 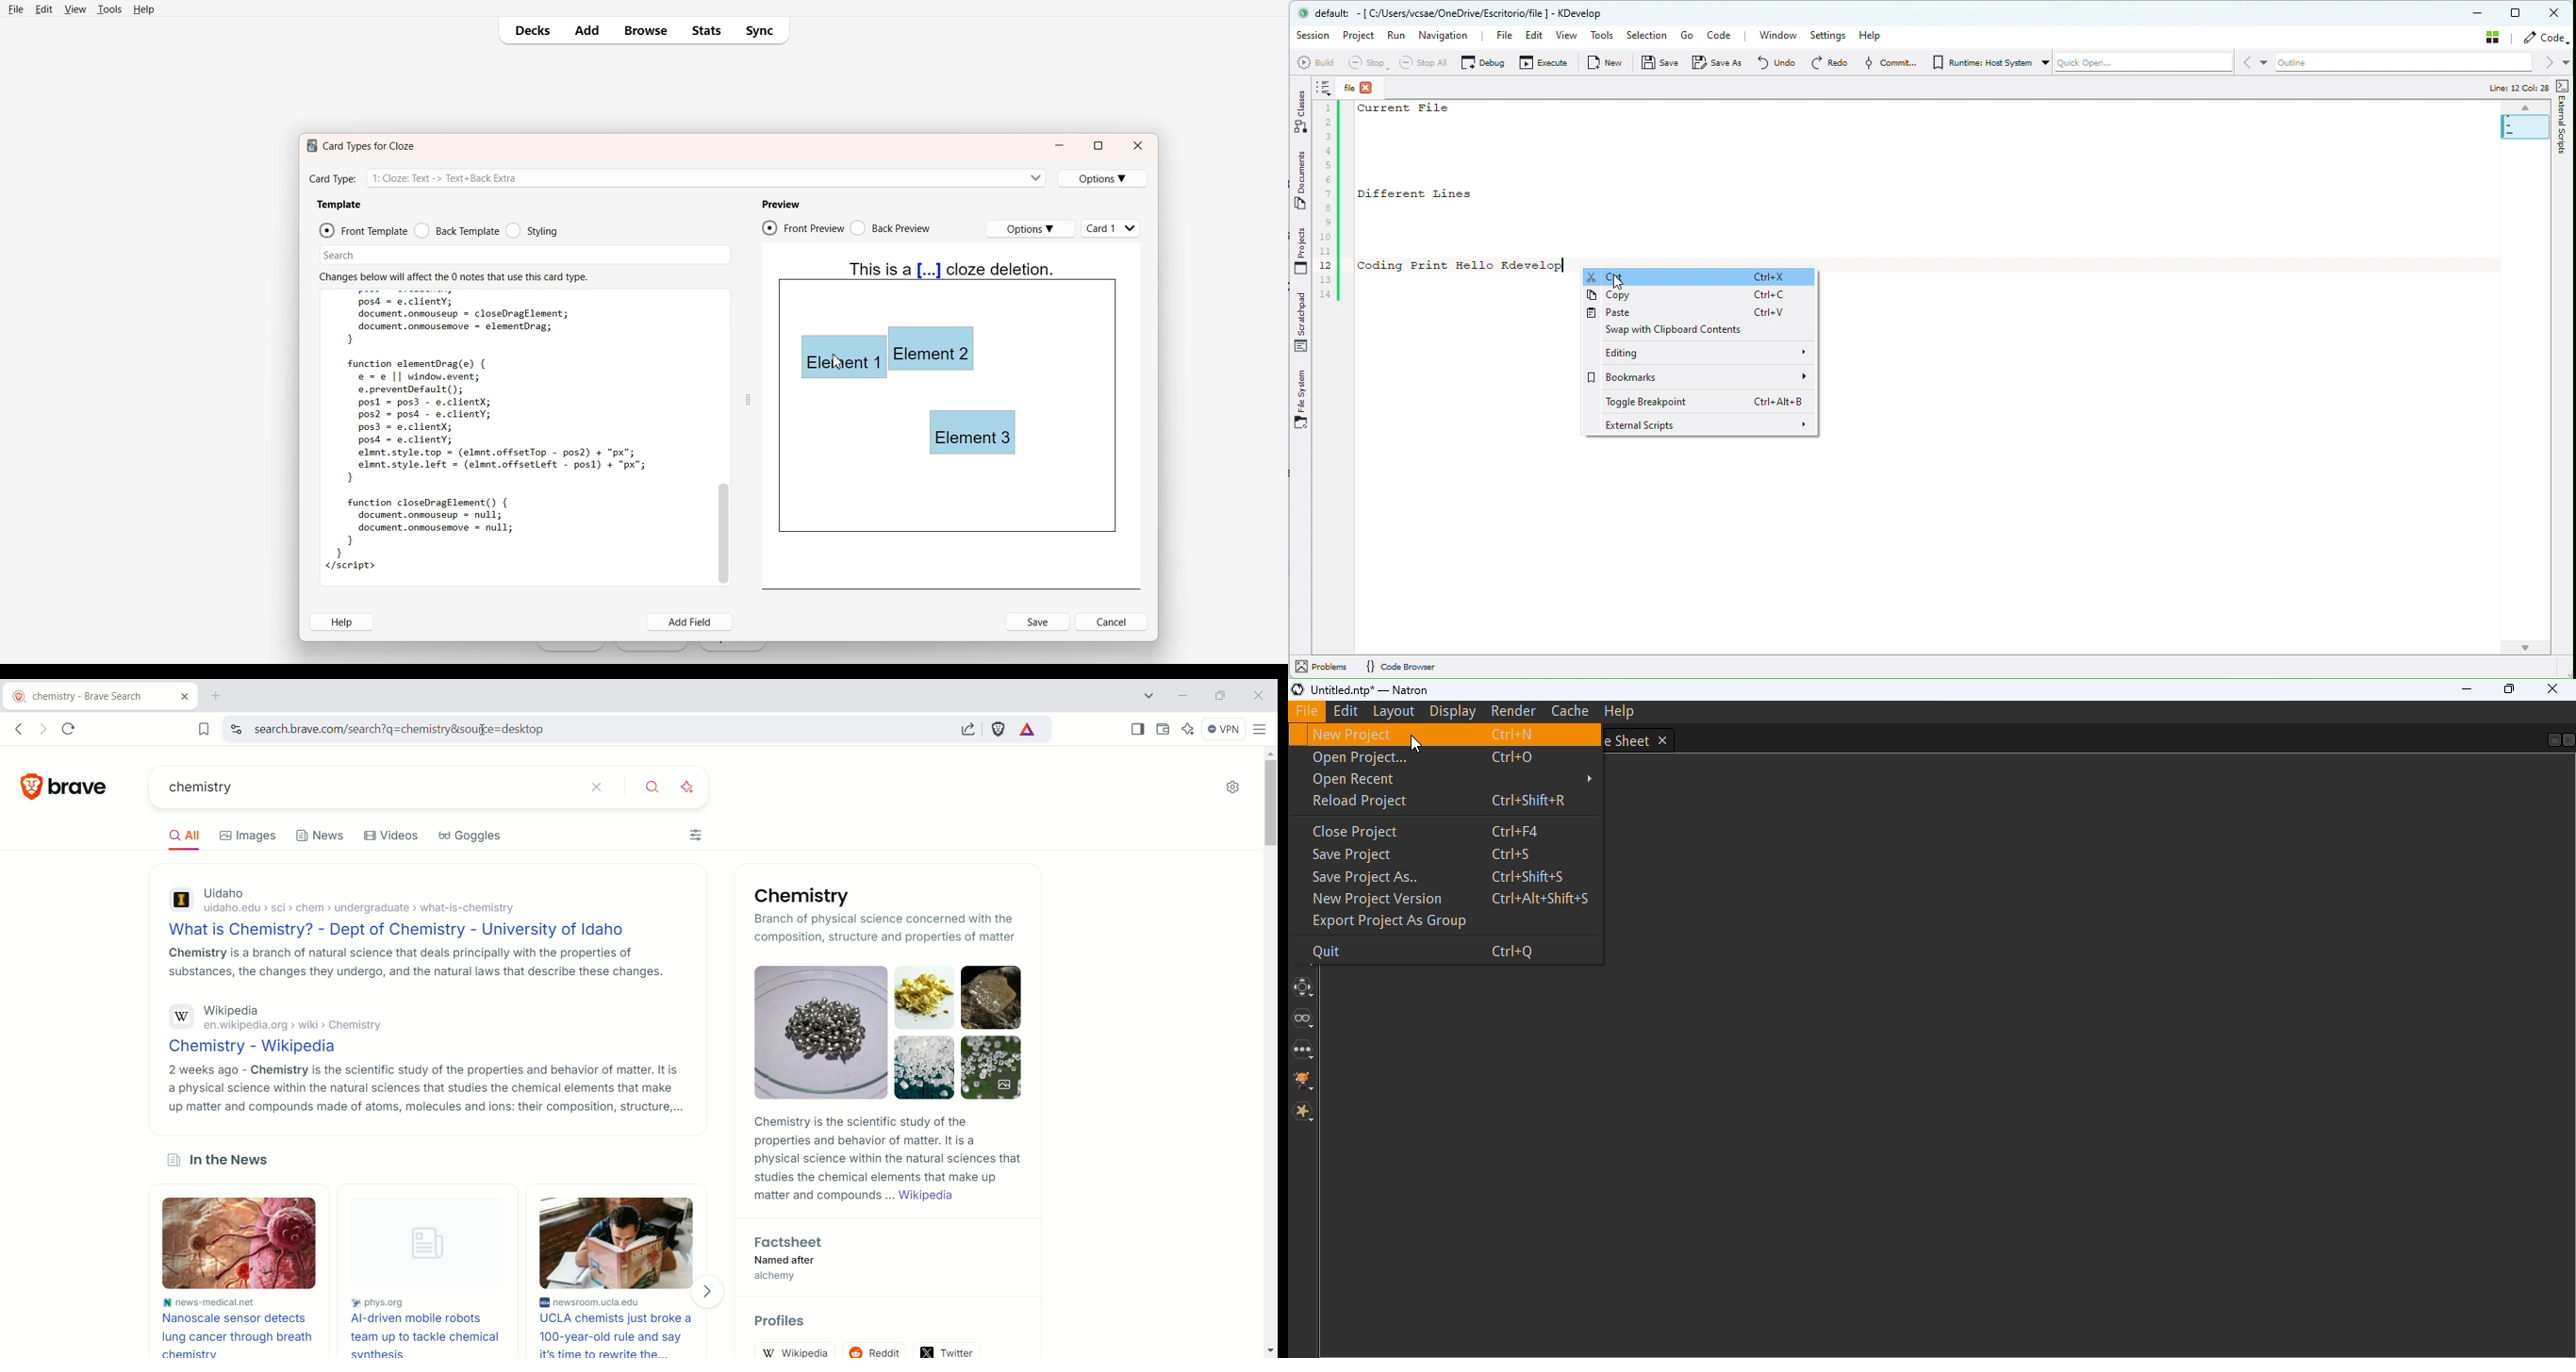 I want to click on Cancel, so click(x=1113, y=622).